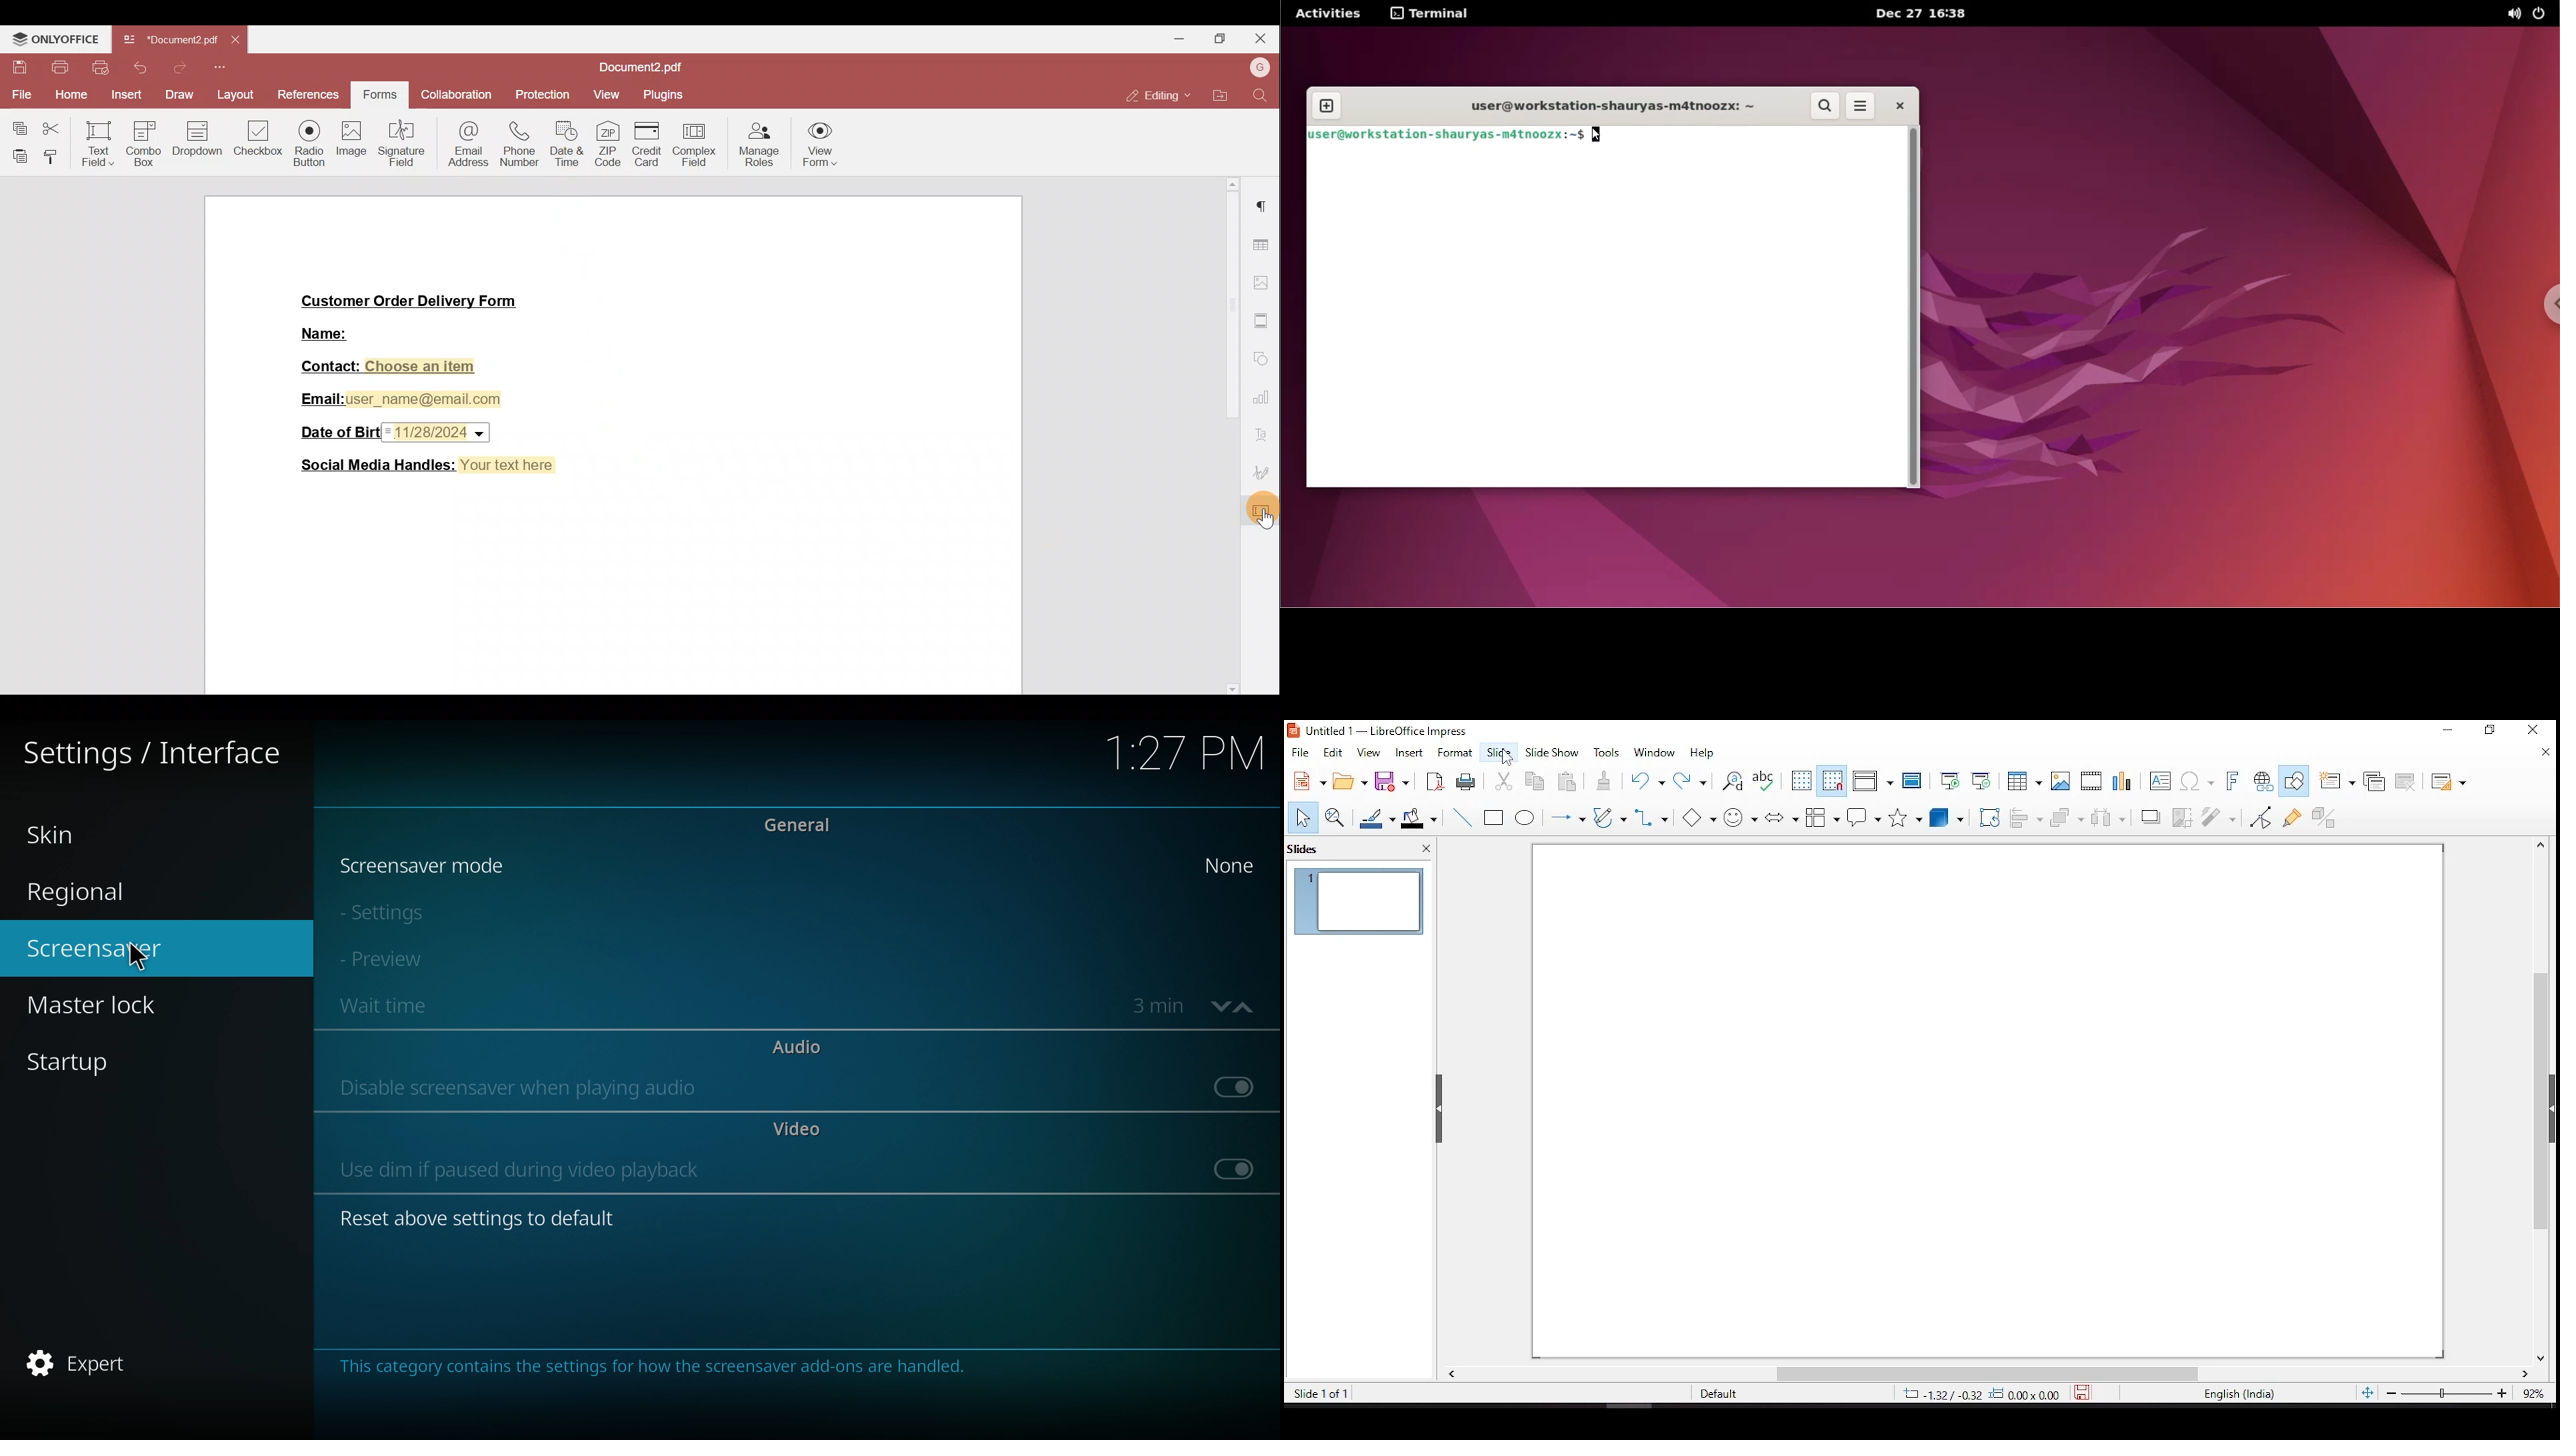 This screenshot has height=1456, width=2576. Describe the element at coordinates (817, 147) in the screenshot. I see `View form` at that location.